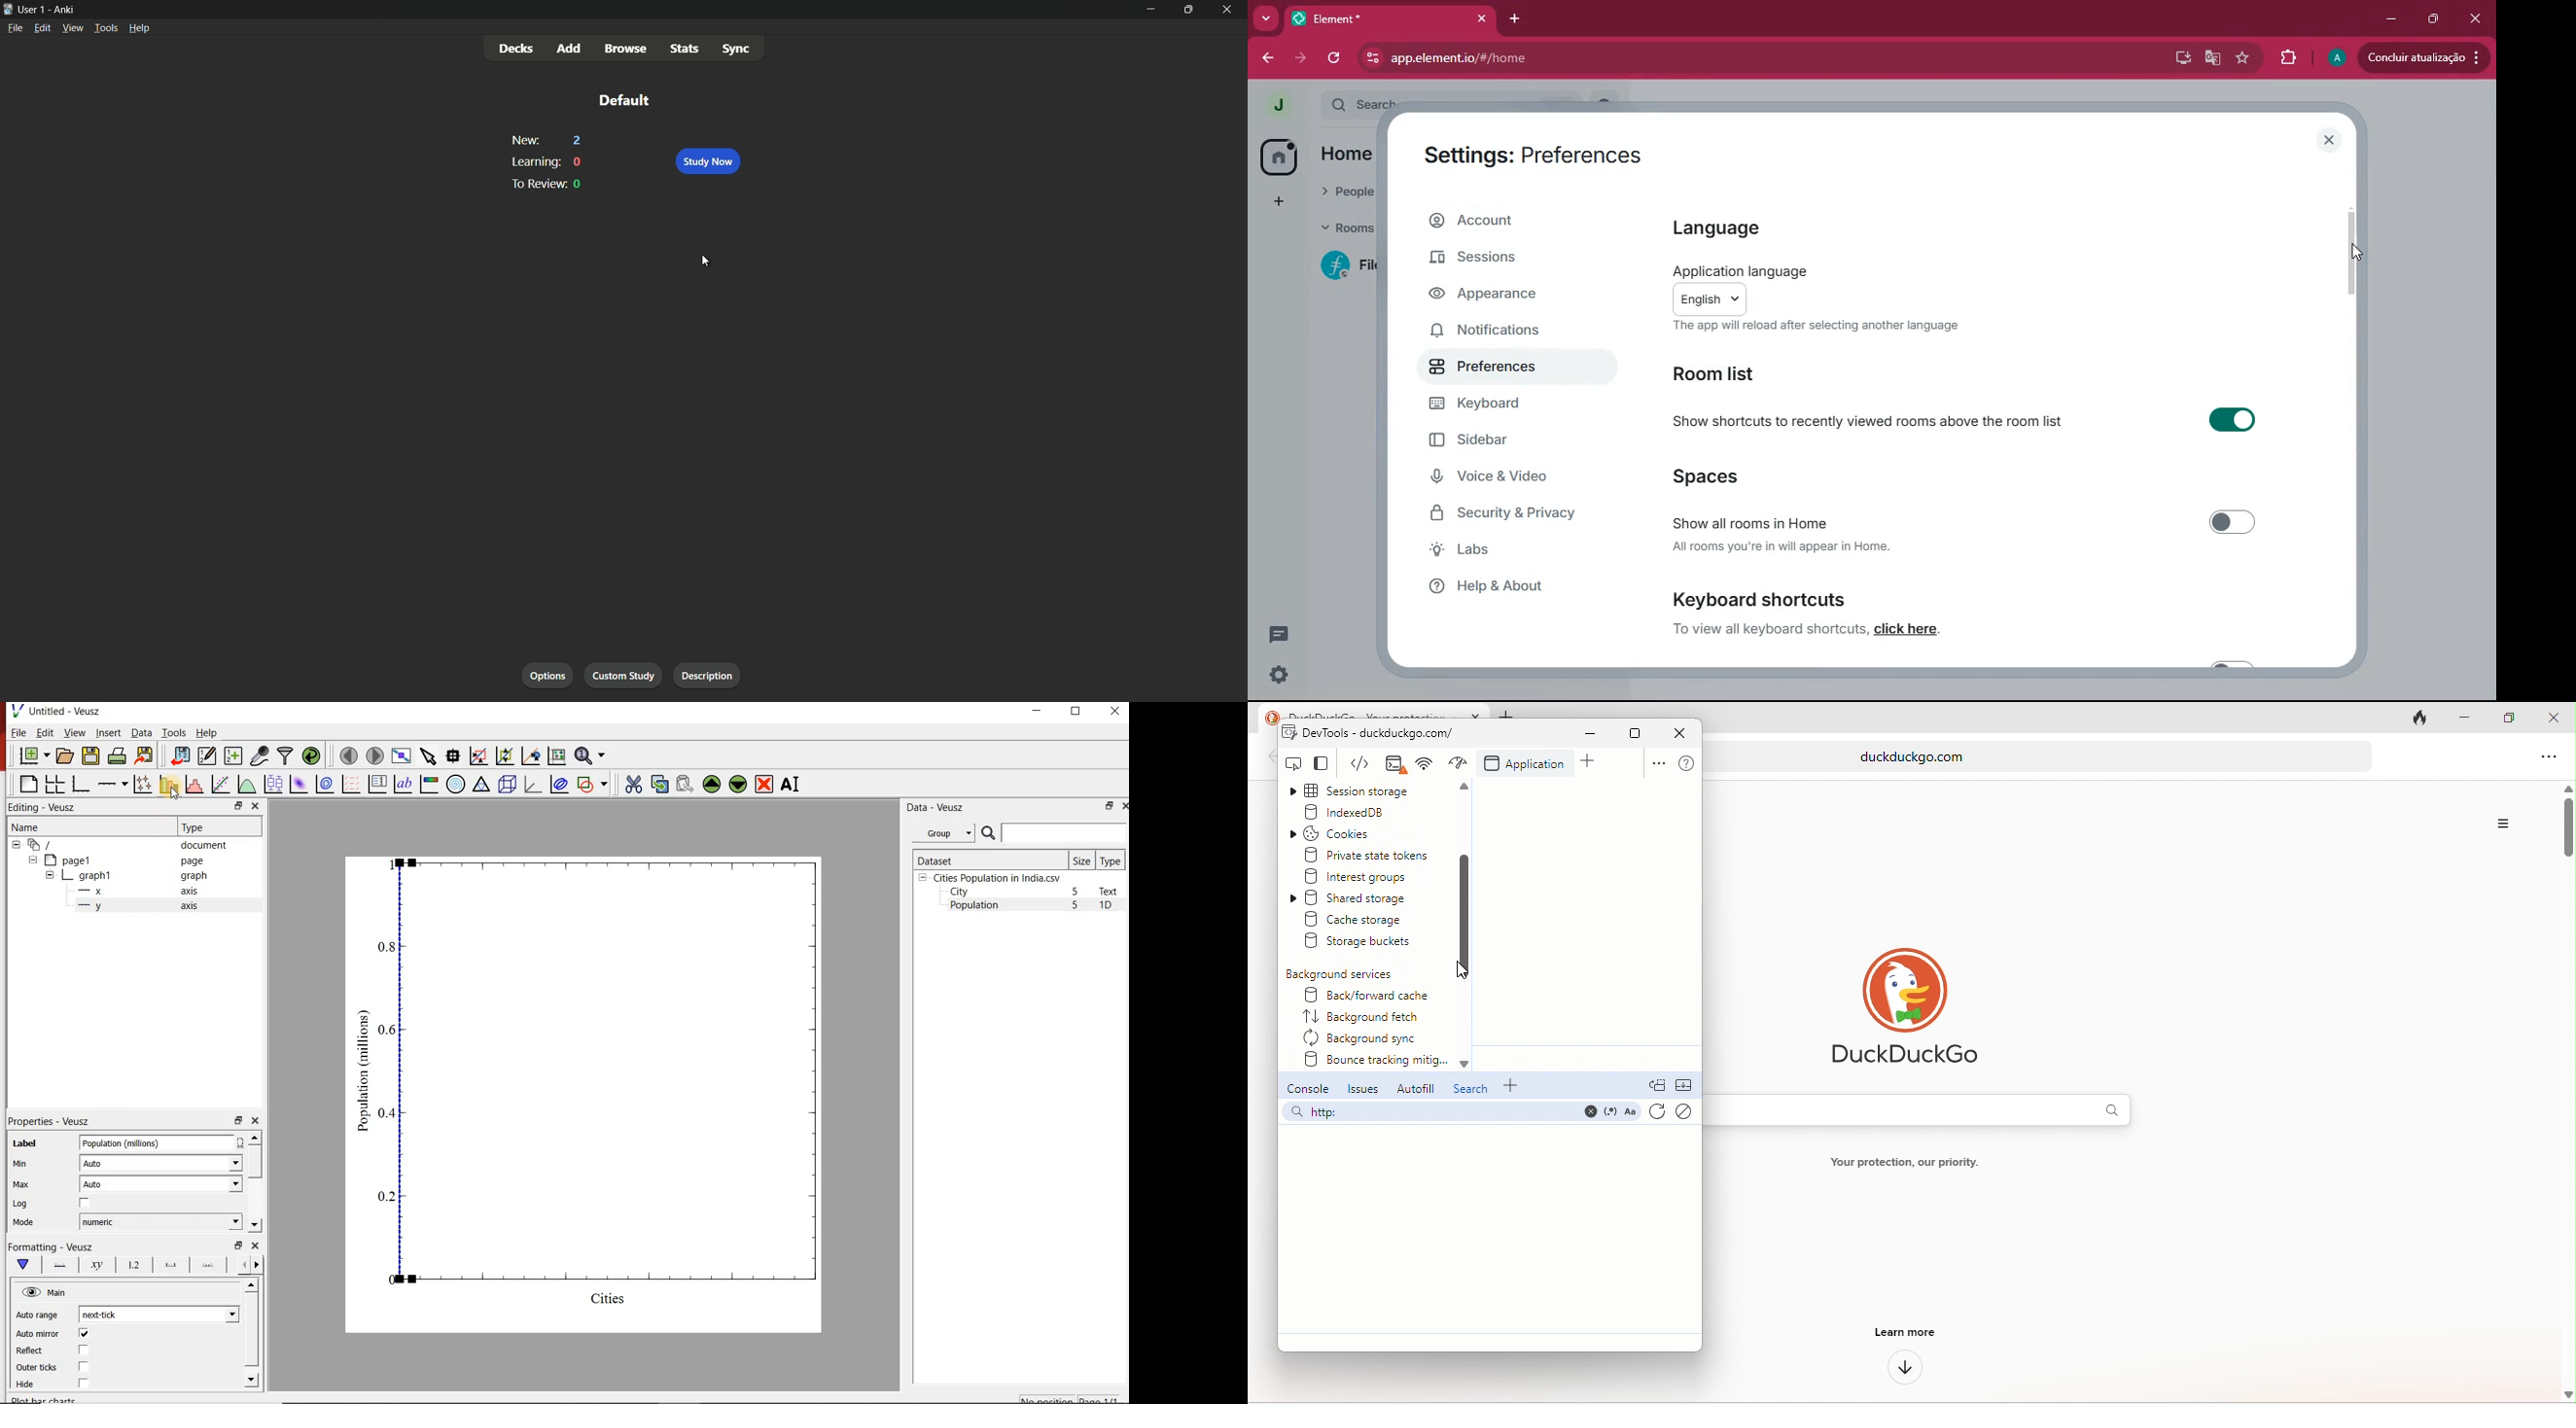 The width and height of the screenshot is (2576, 1428). Describe the element at coordinates (1657, 1086) in the screenshot. I see `doc quick view` at that location.